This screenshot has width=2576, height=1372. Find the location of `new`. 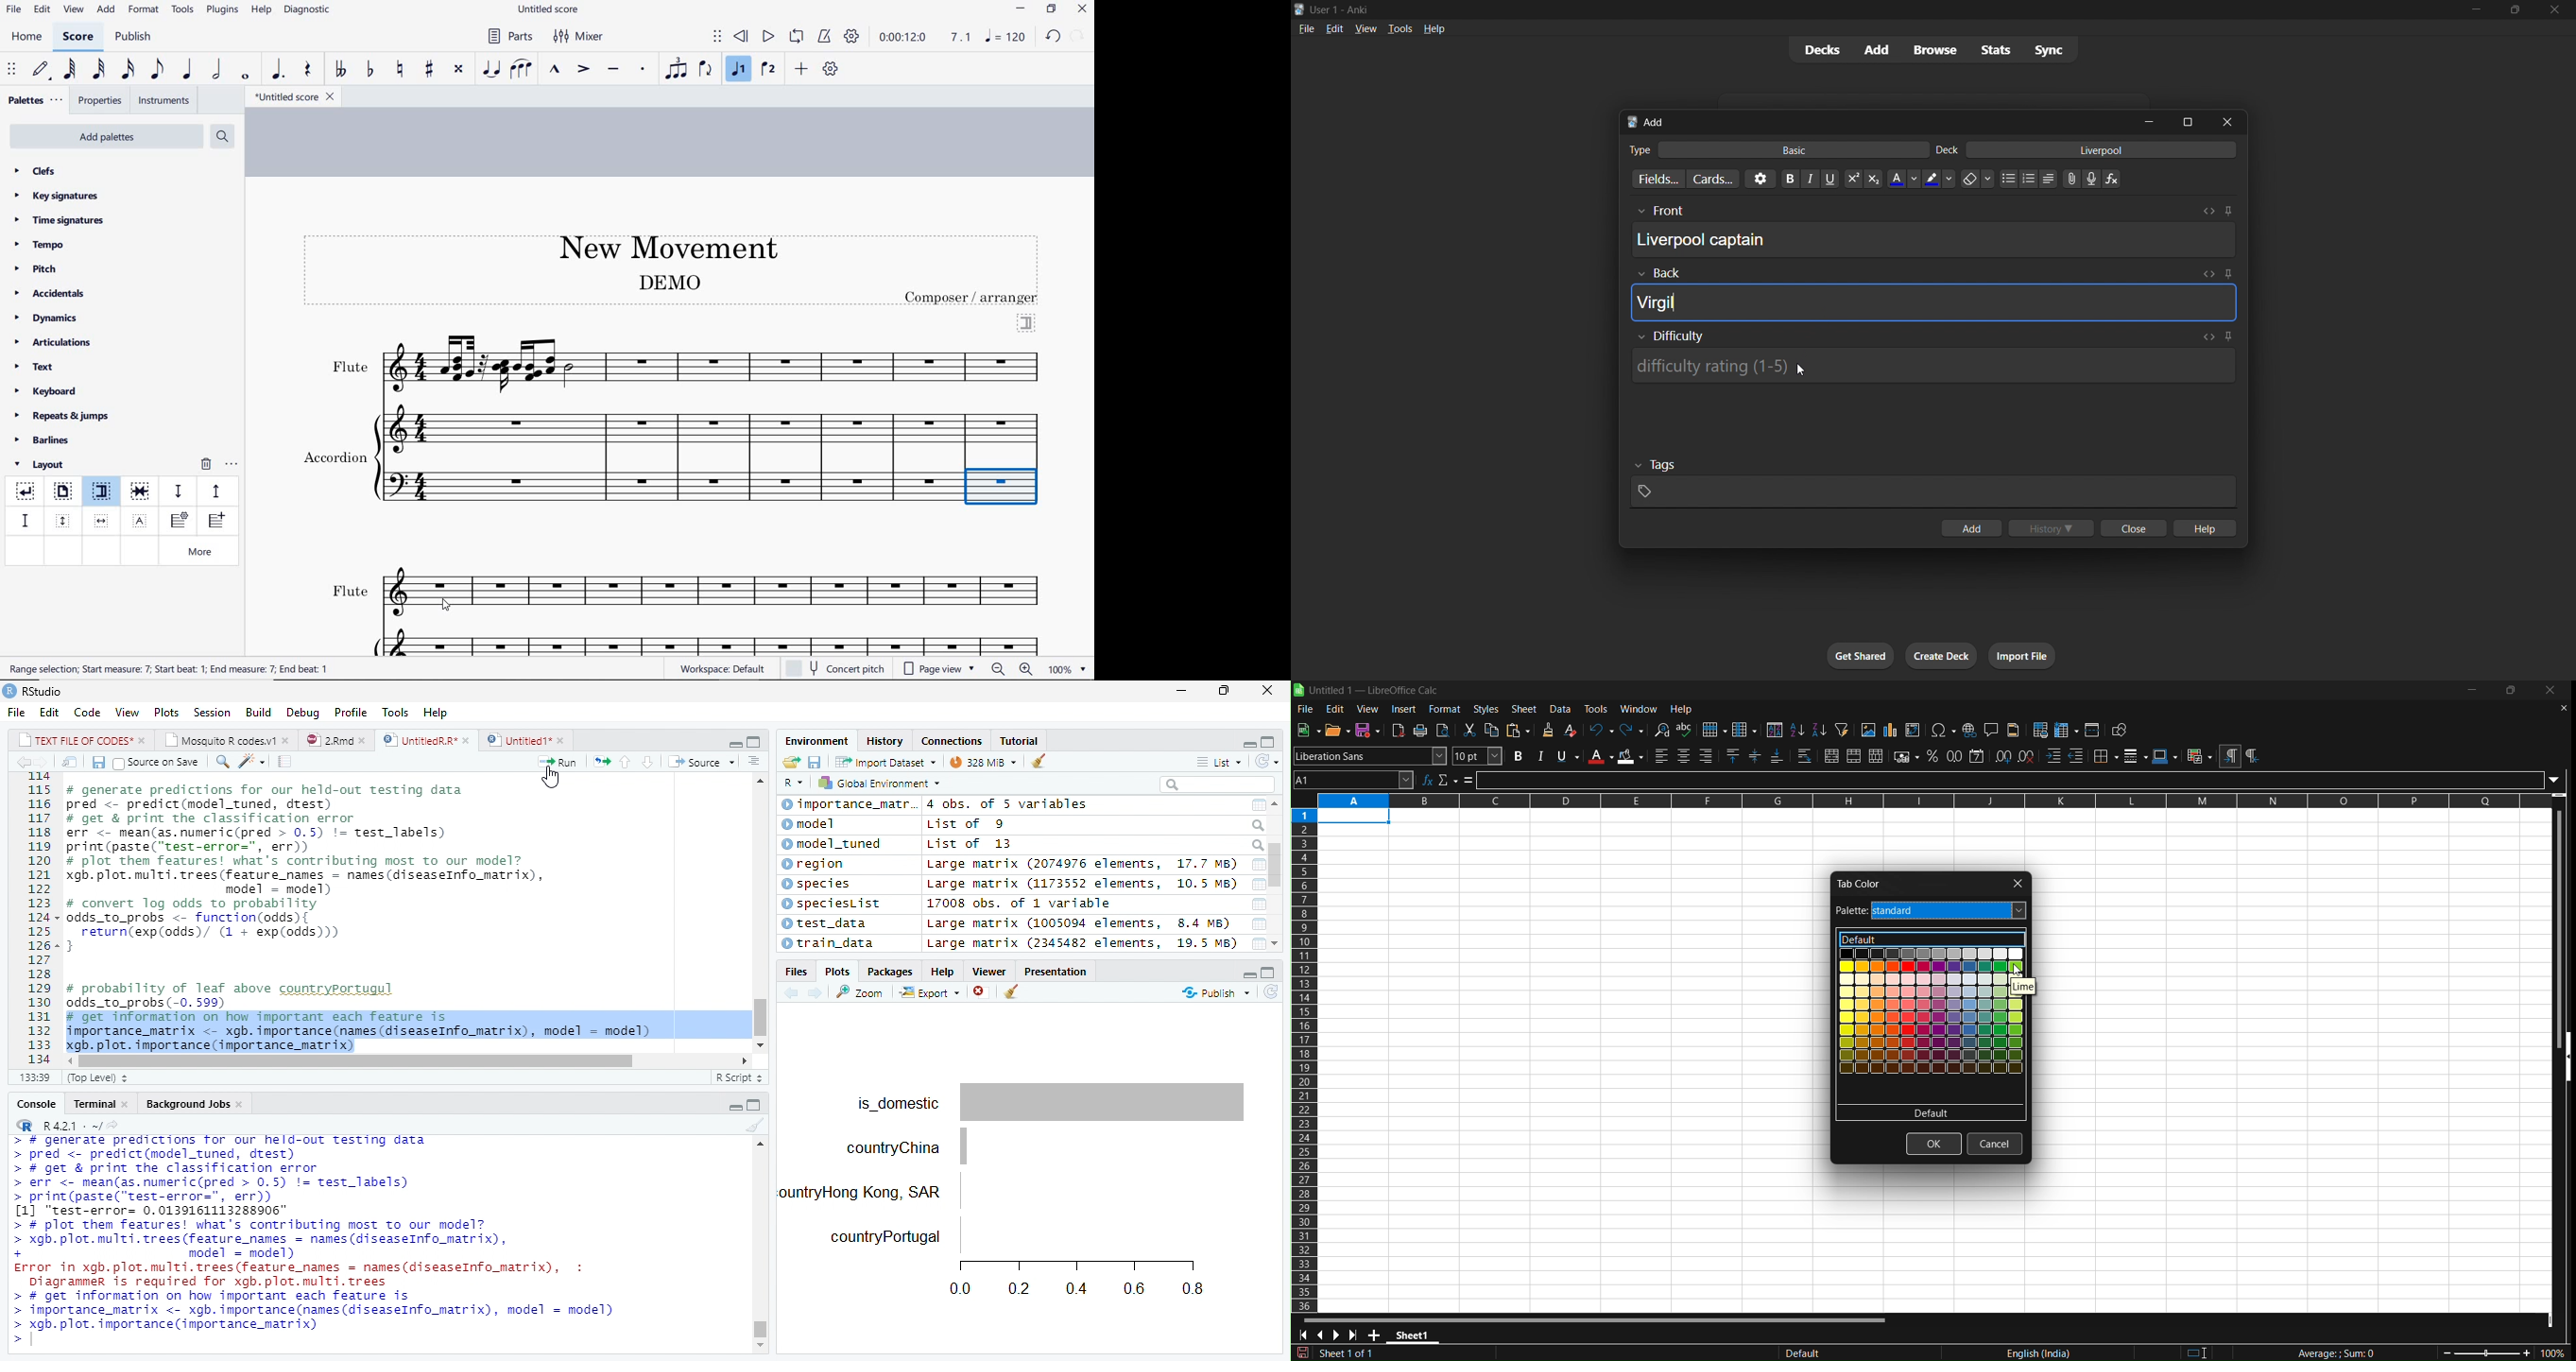

new is located at coordinates (1308, 729).